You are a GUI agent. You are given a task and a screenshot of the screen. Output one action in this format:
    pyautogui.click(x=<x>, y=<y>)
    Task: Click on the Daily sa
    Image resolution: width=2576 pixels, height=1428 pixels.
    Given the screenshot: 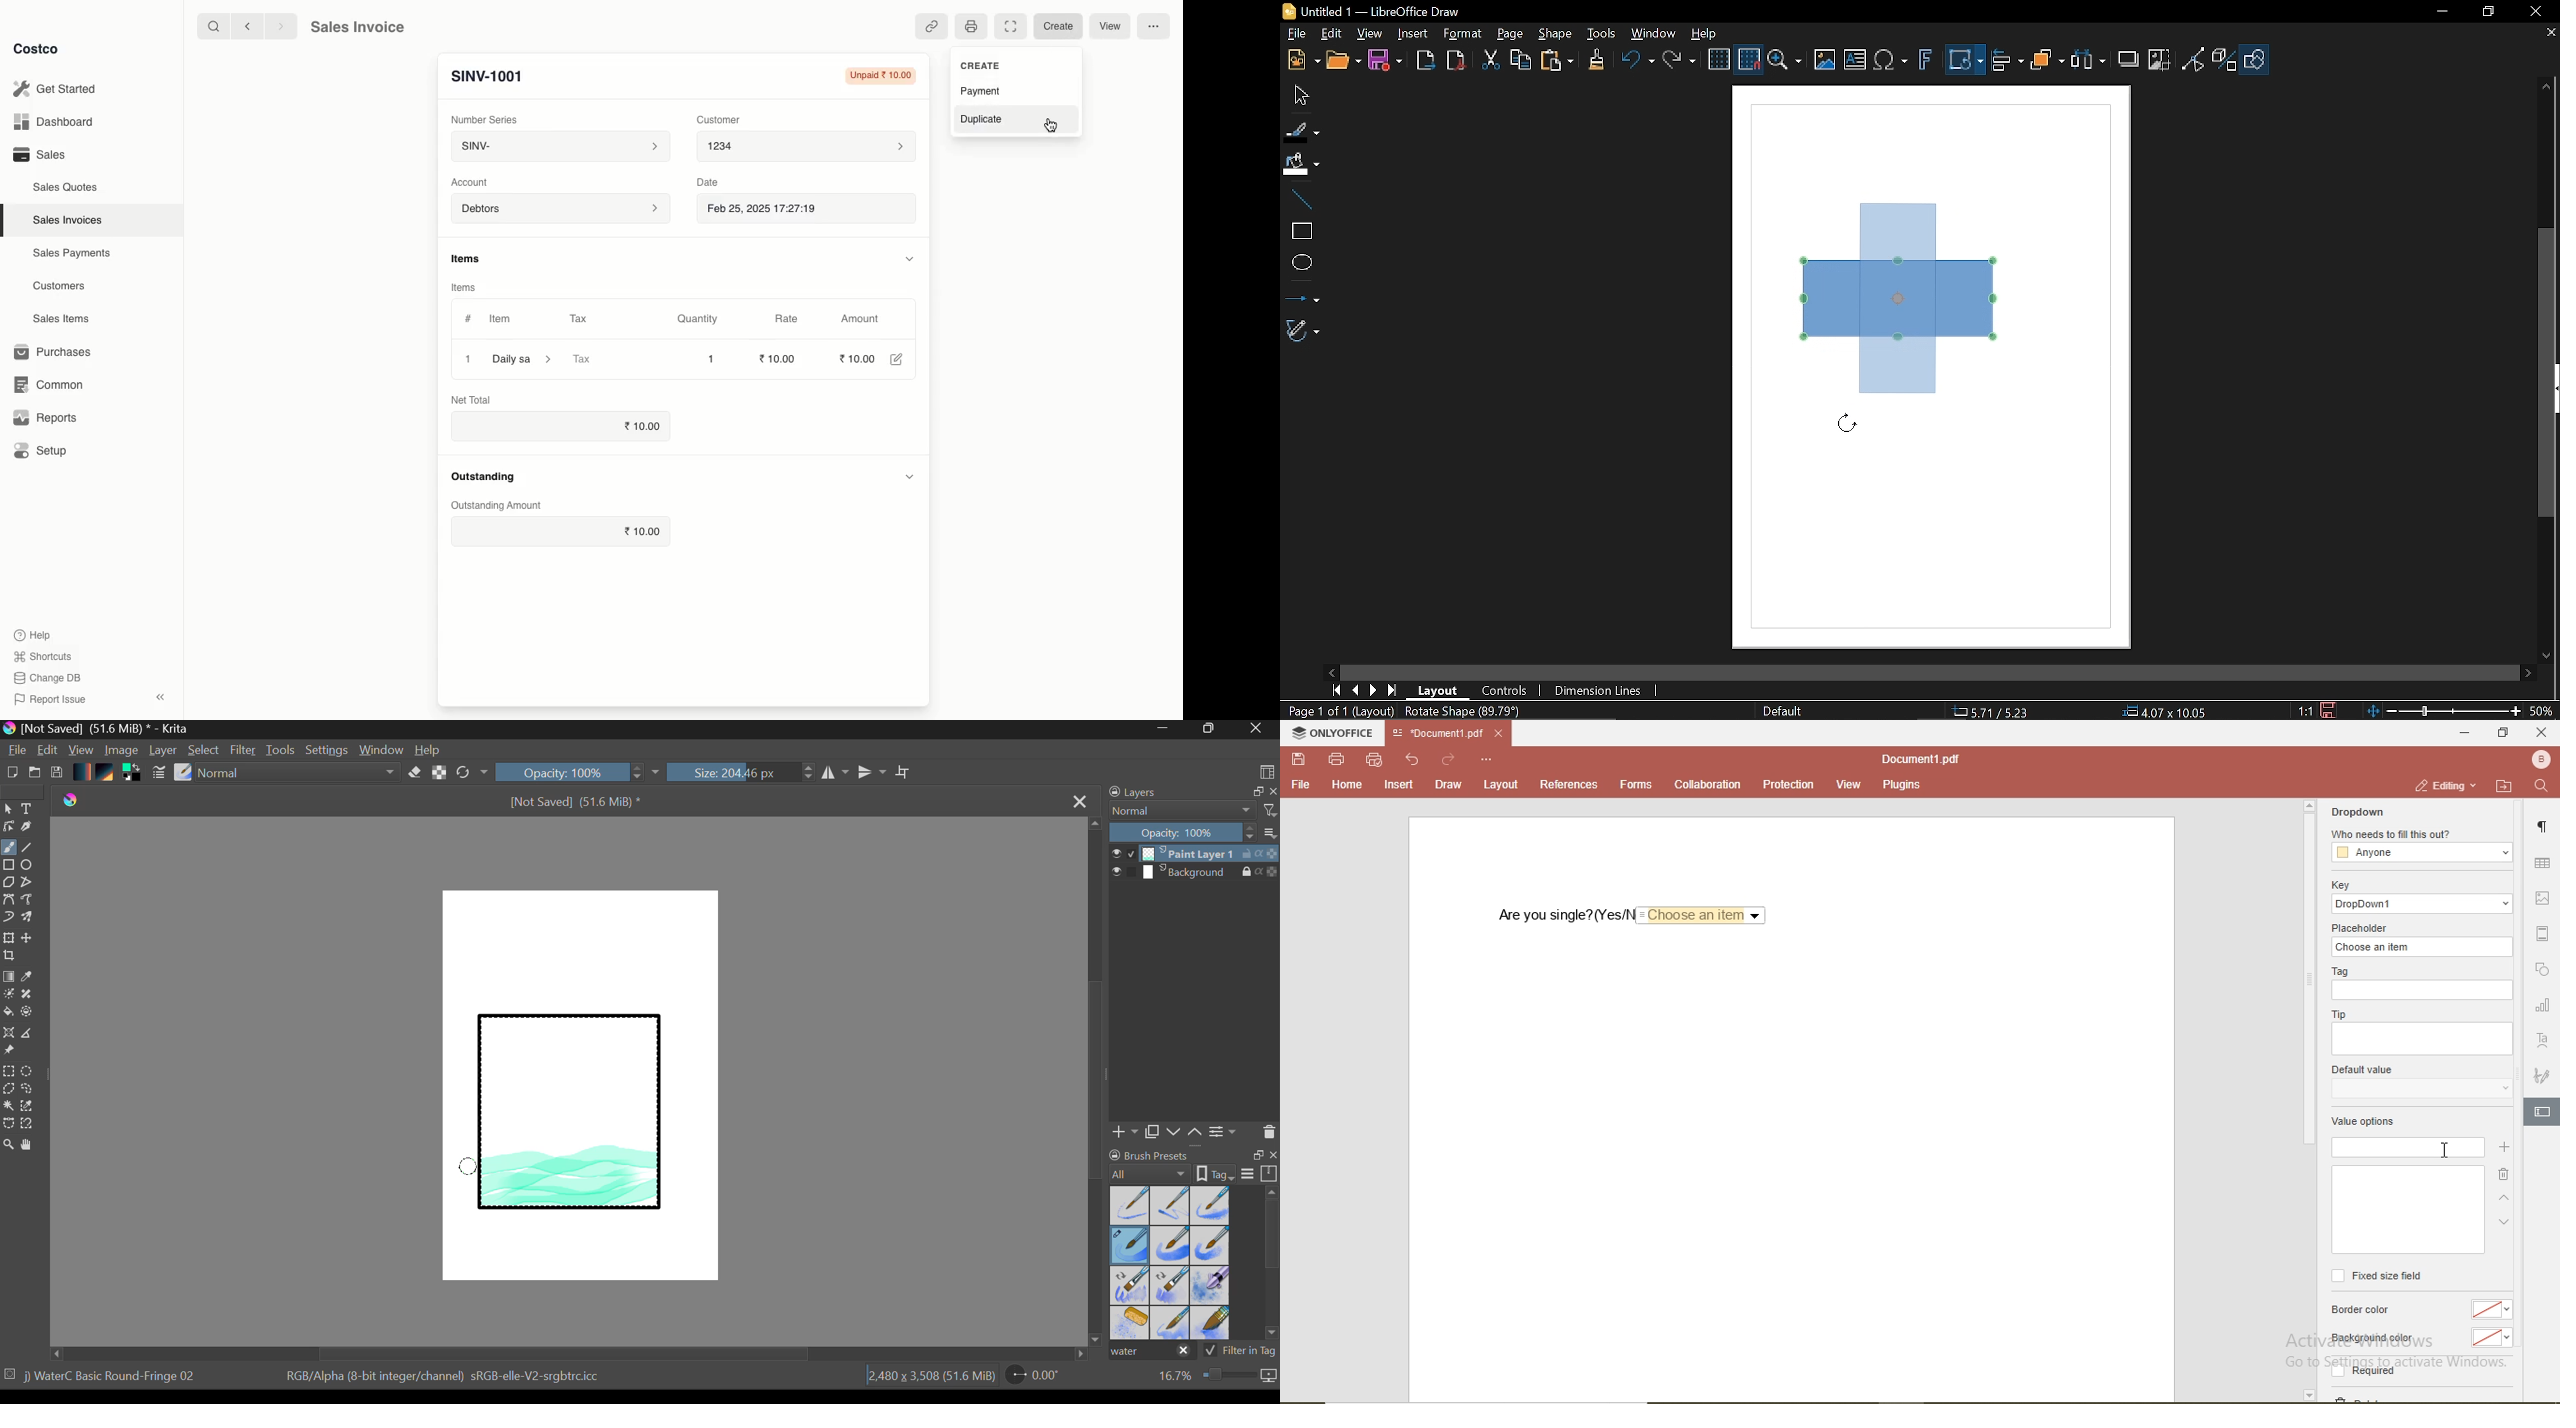 What is the action you would take?
    pyautogui.click(x=525, y=358)
    